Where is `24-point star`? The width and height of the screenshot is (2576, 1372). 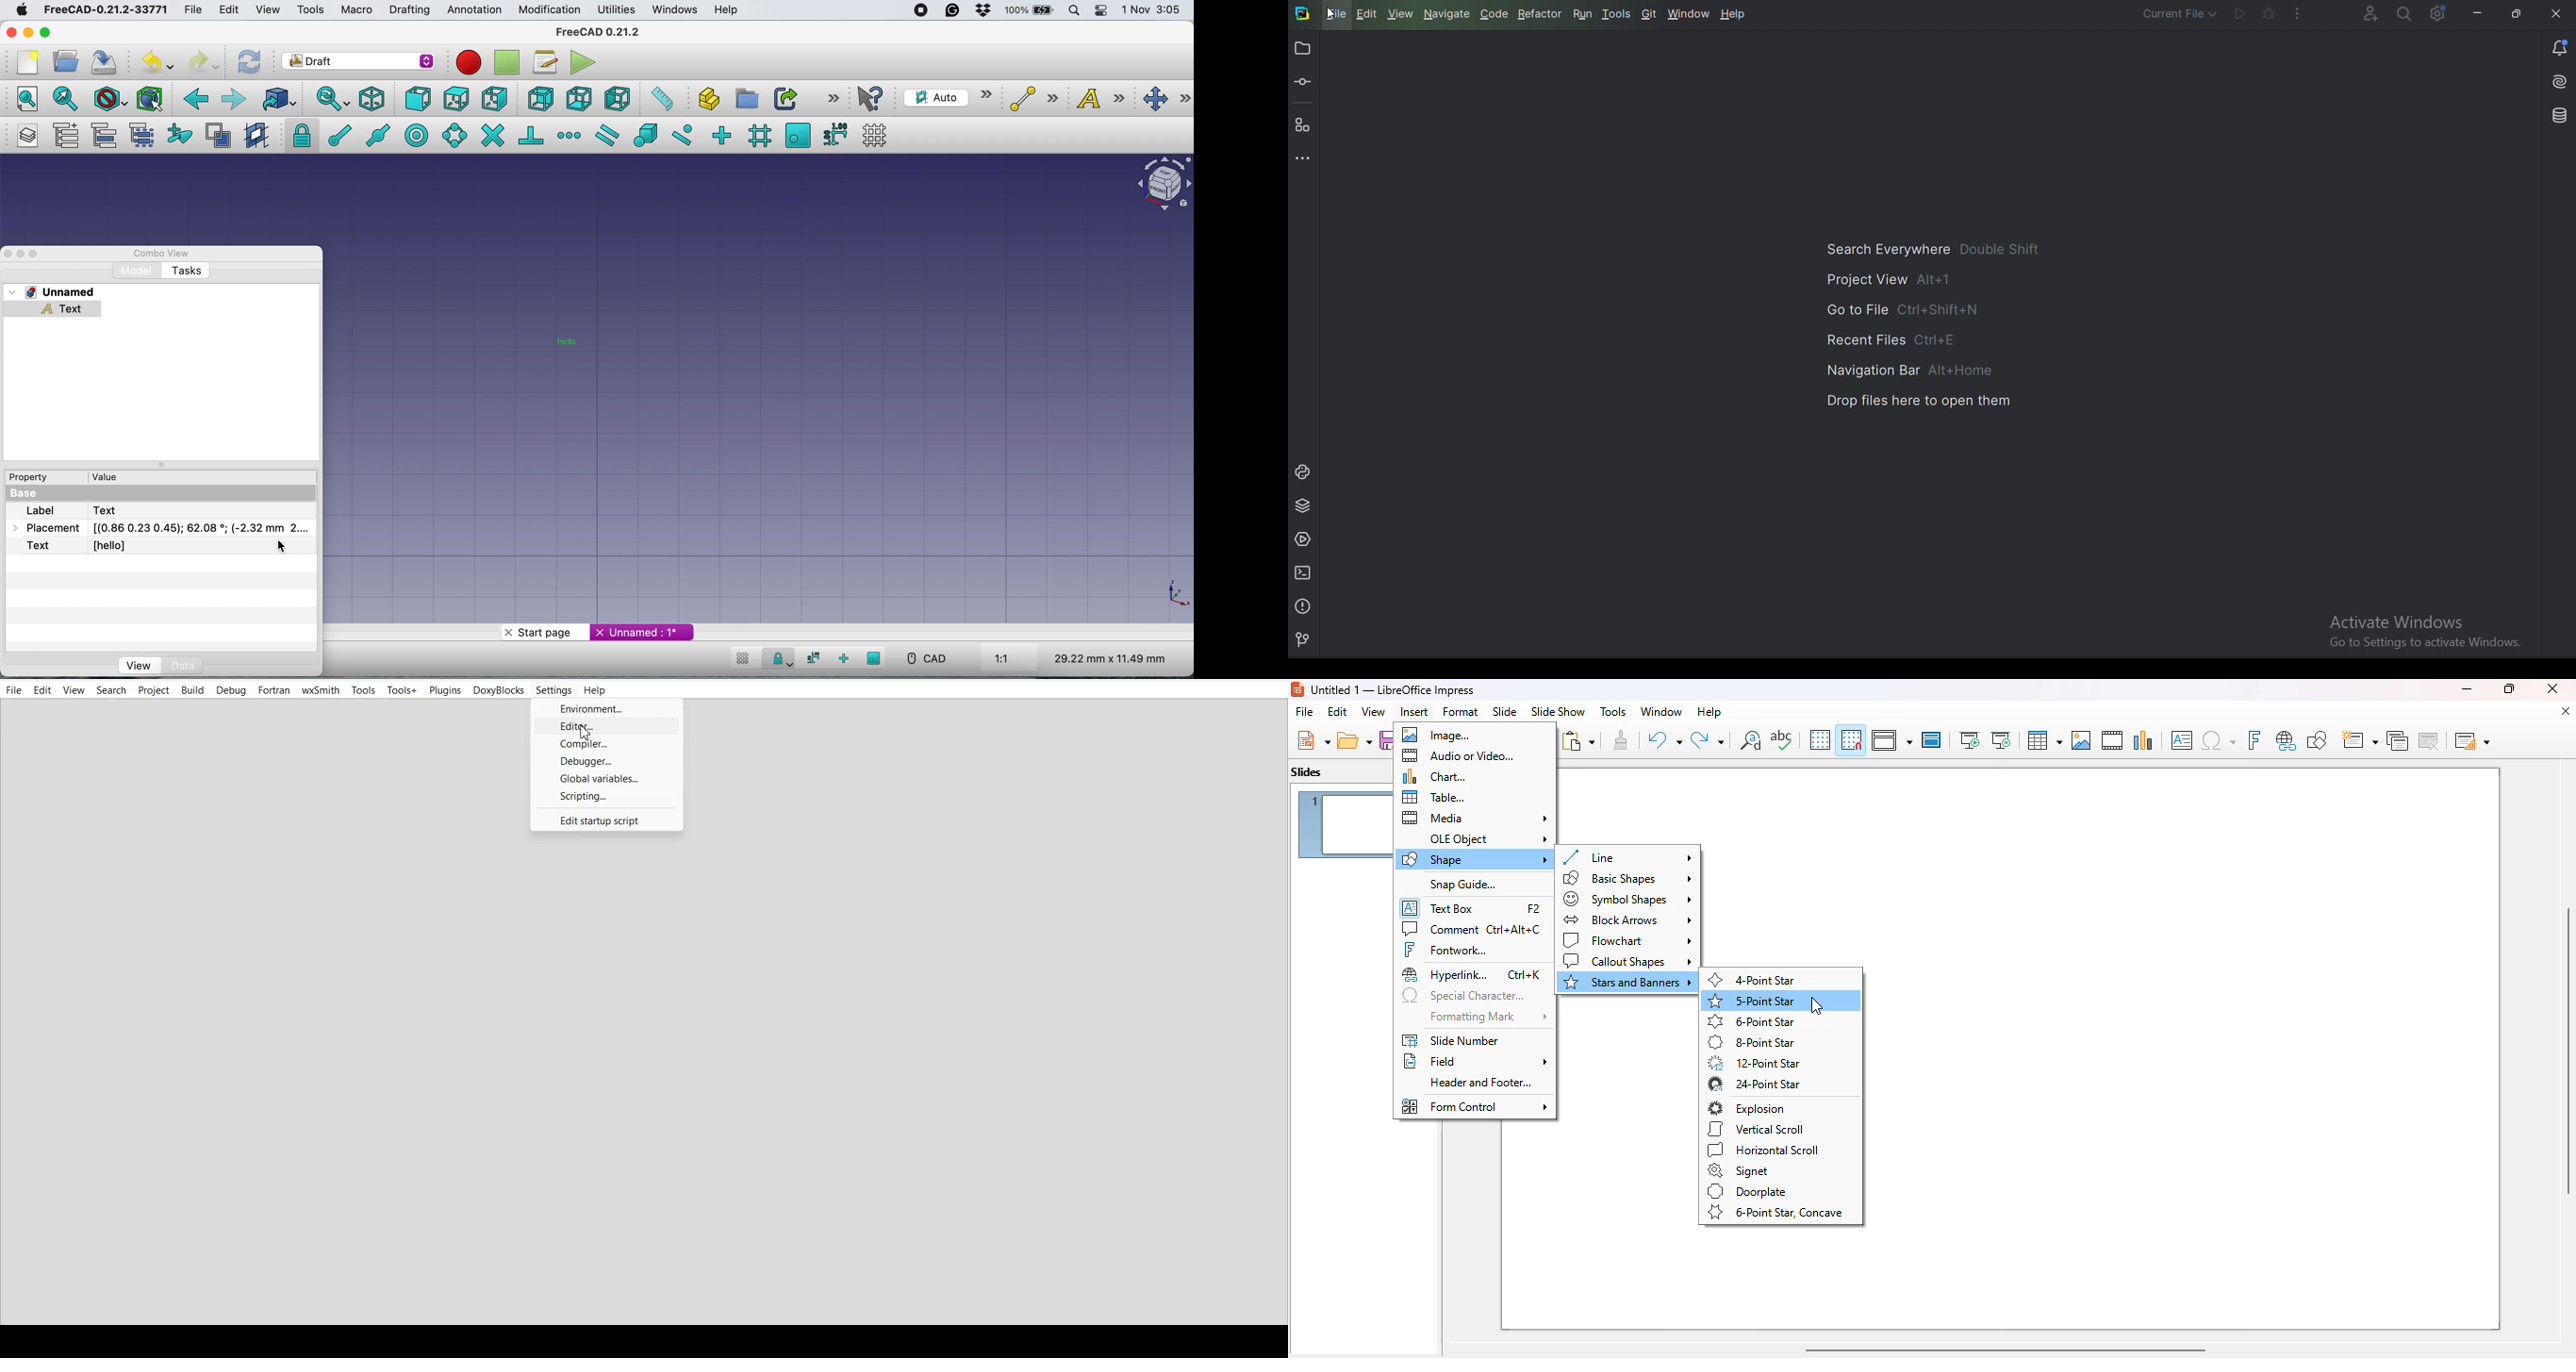
24-point star is located at coordinates (1753, 1085).